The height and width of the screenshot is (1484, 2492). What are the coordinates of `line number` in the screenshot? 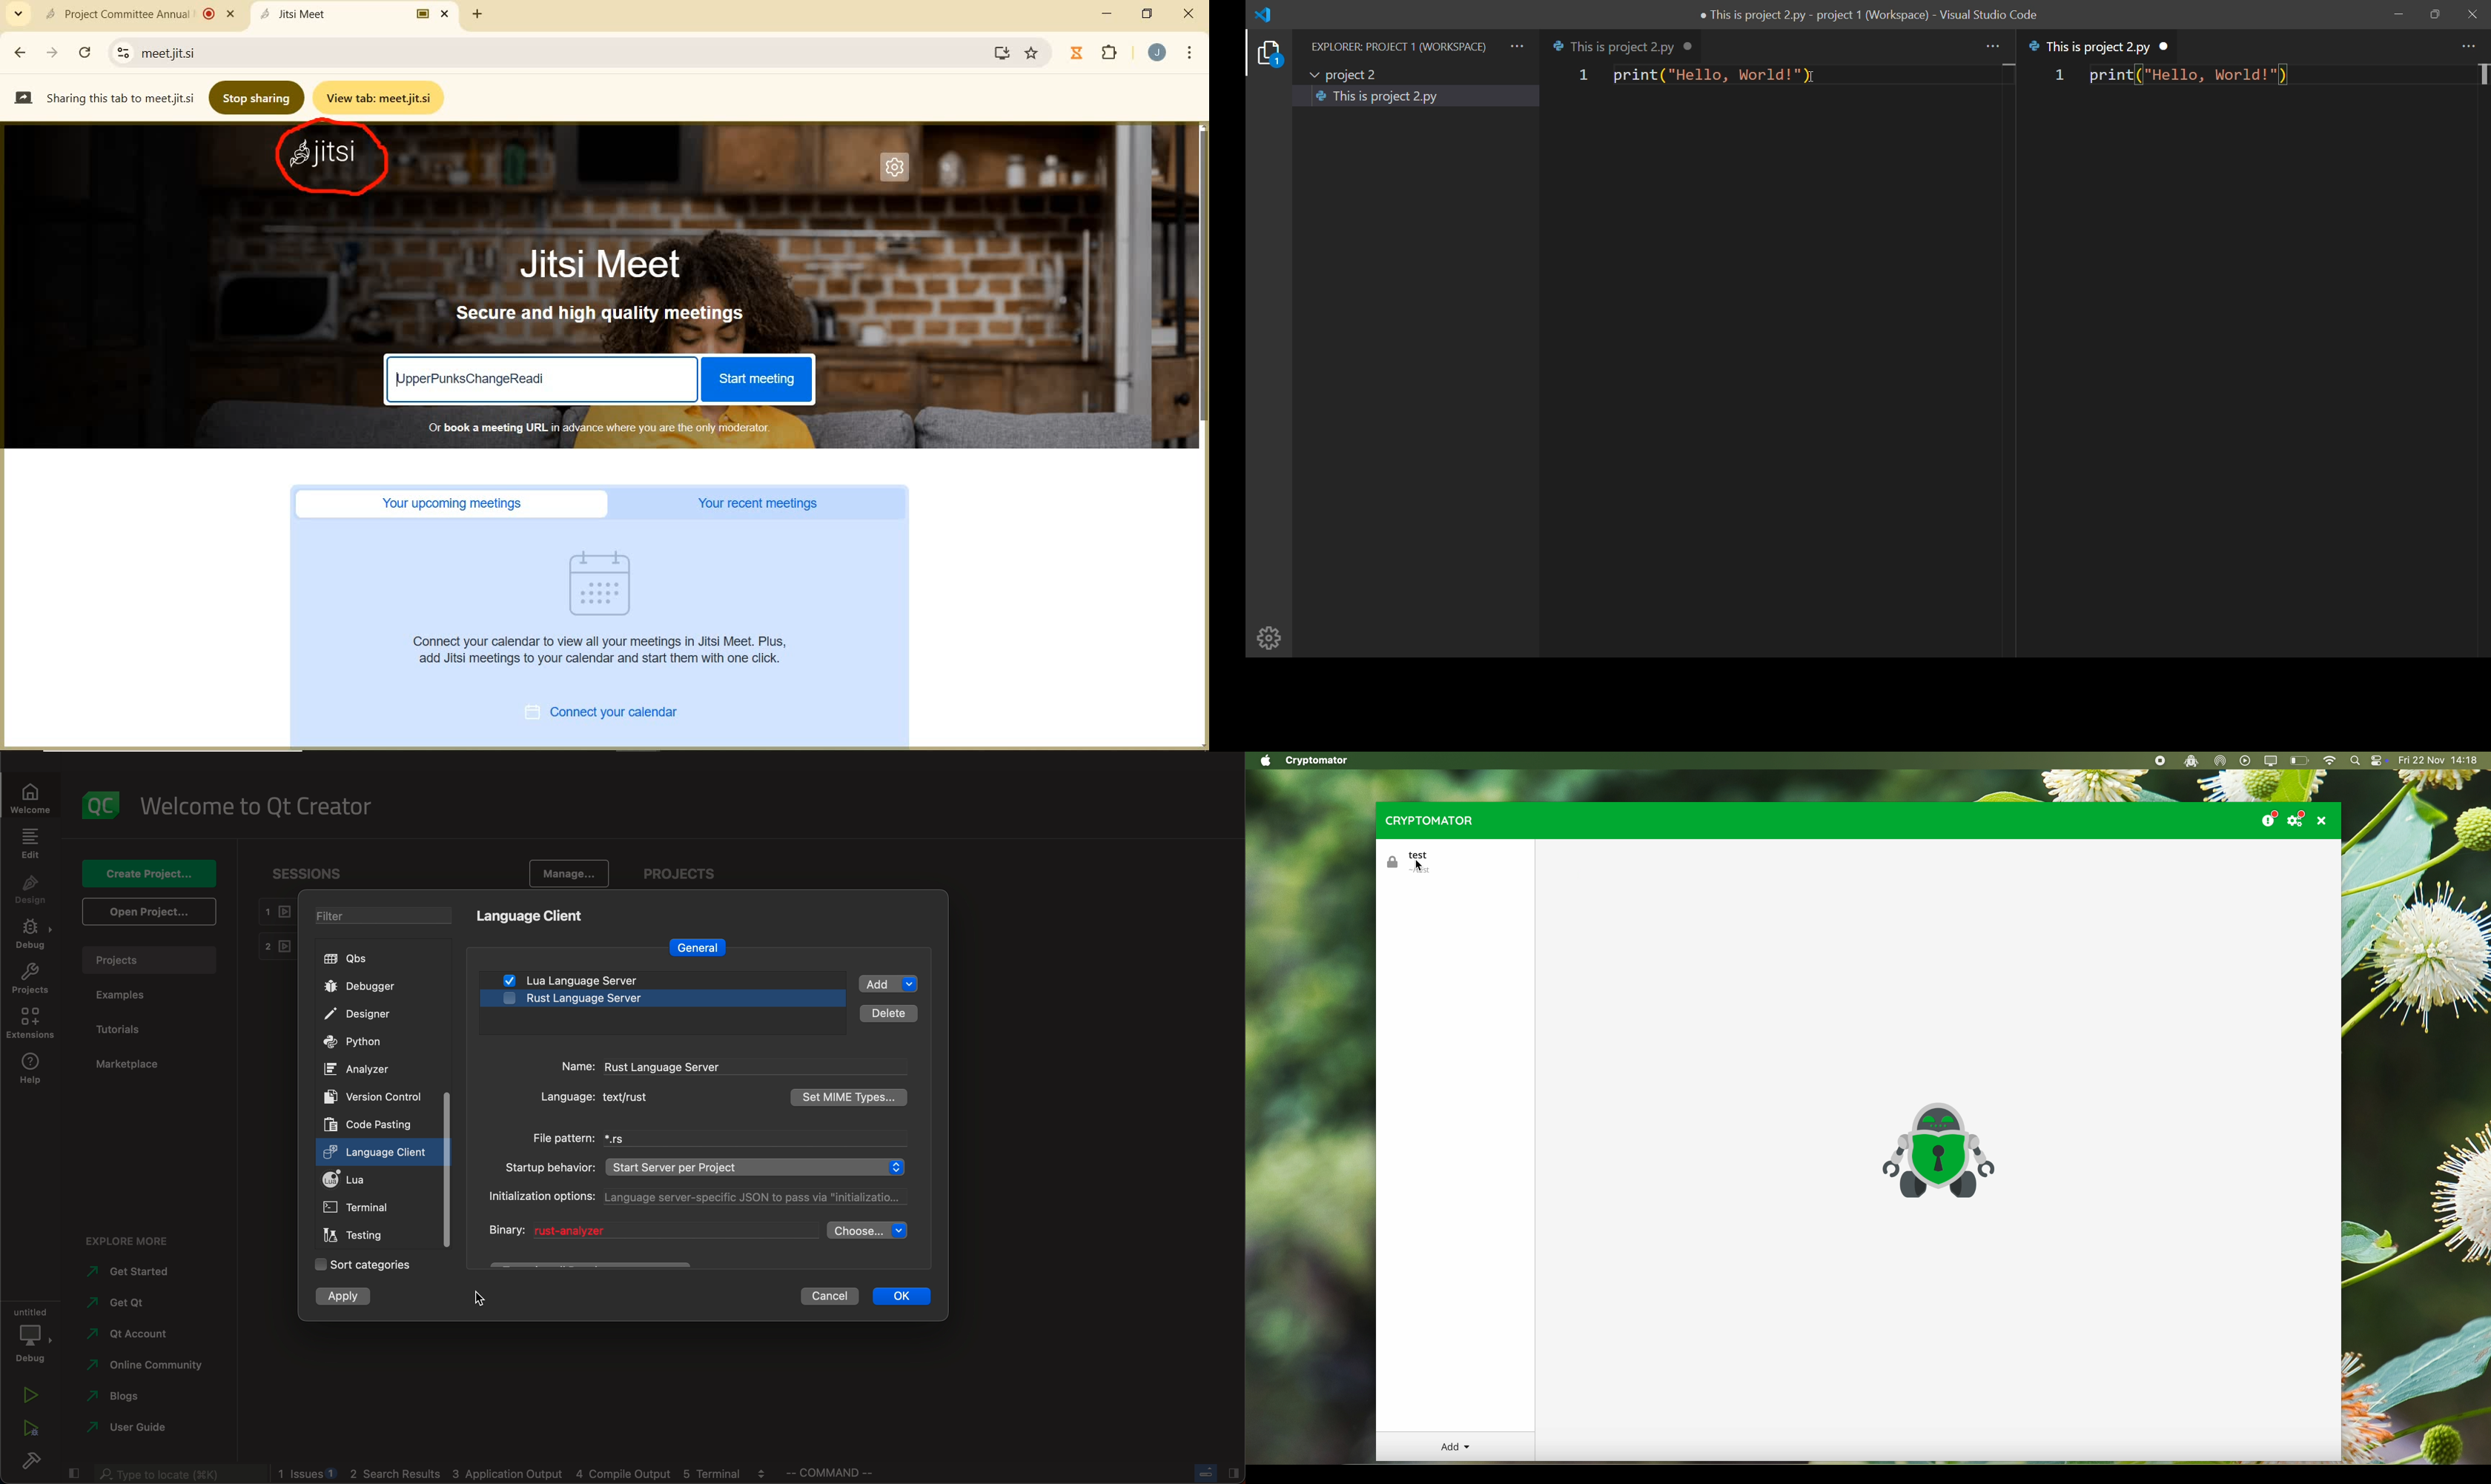 It's located at (1581, 75).